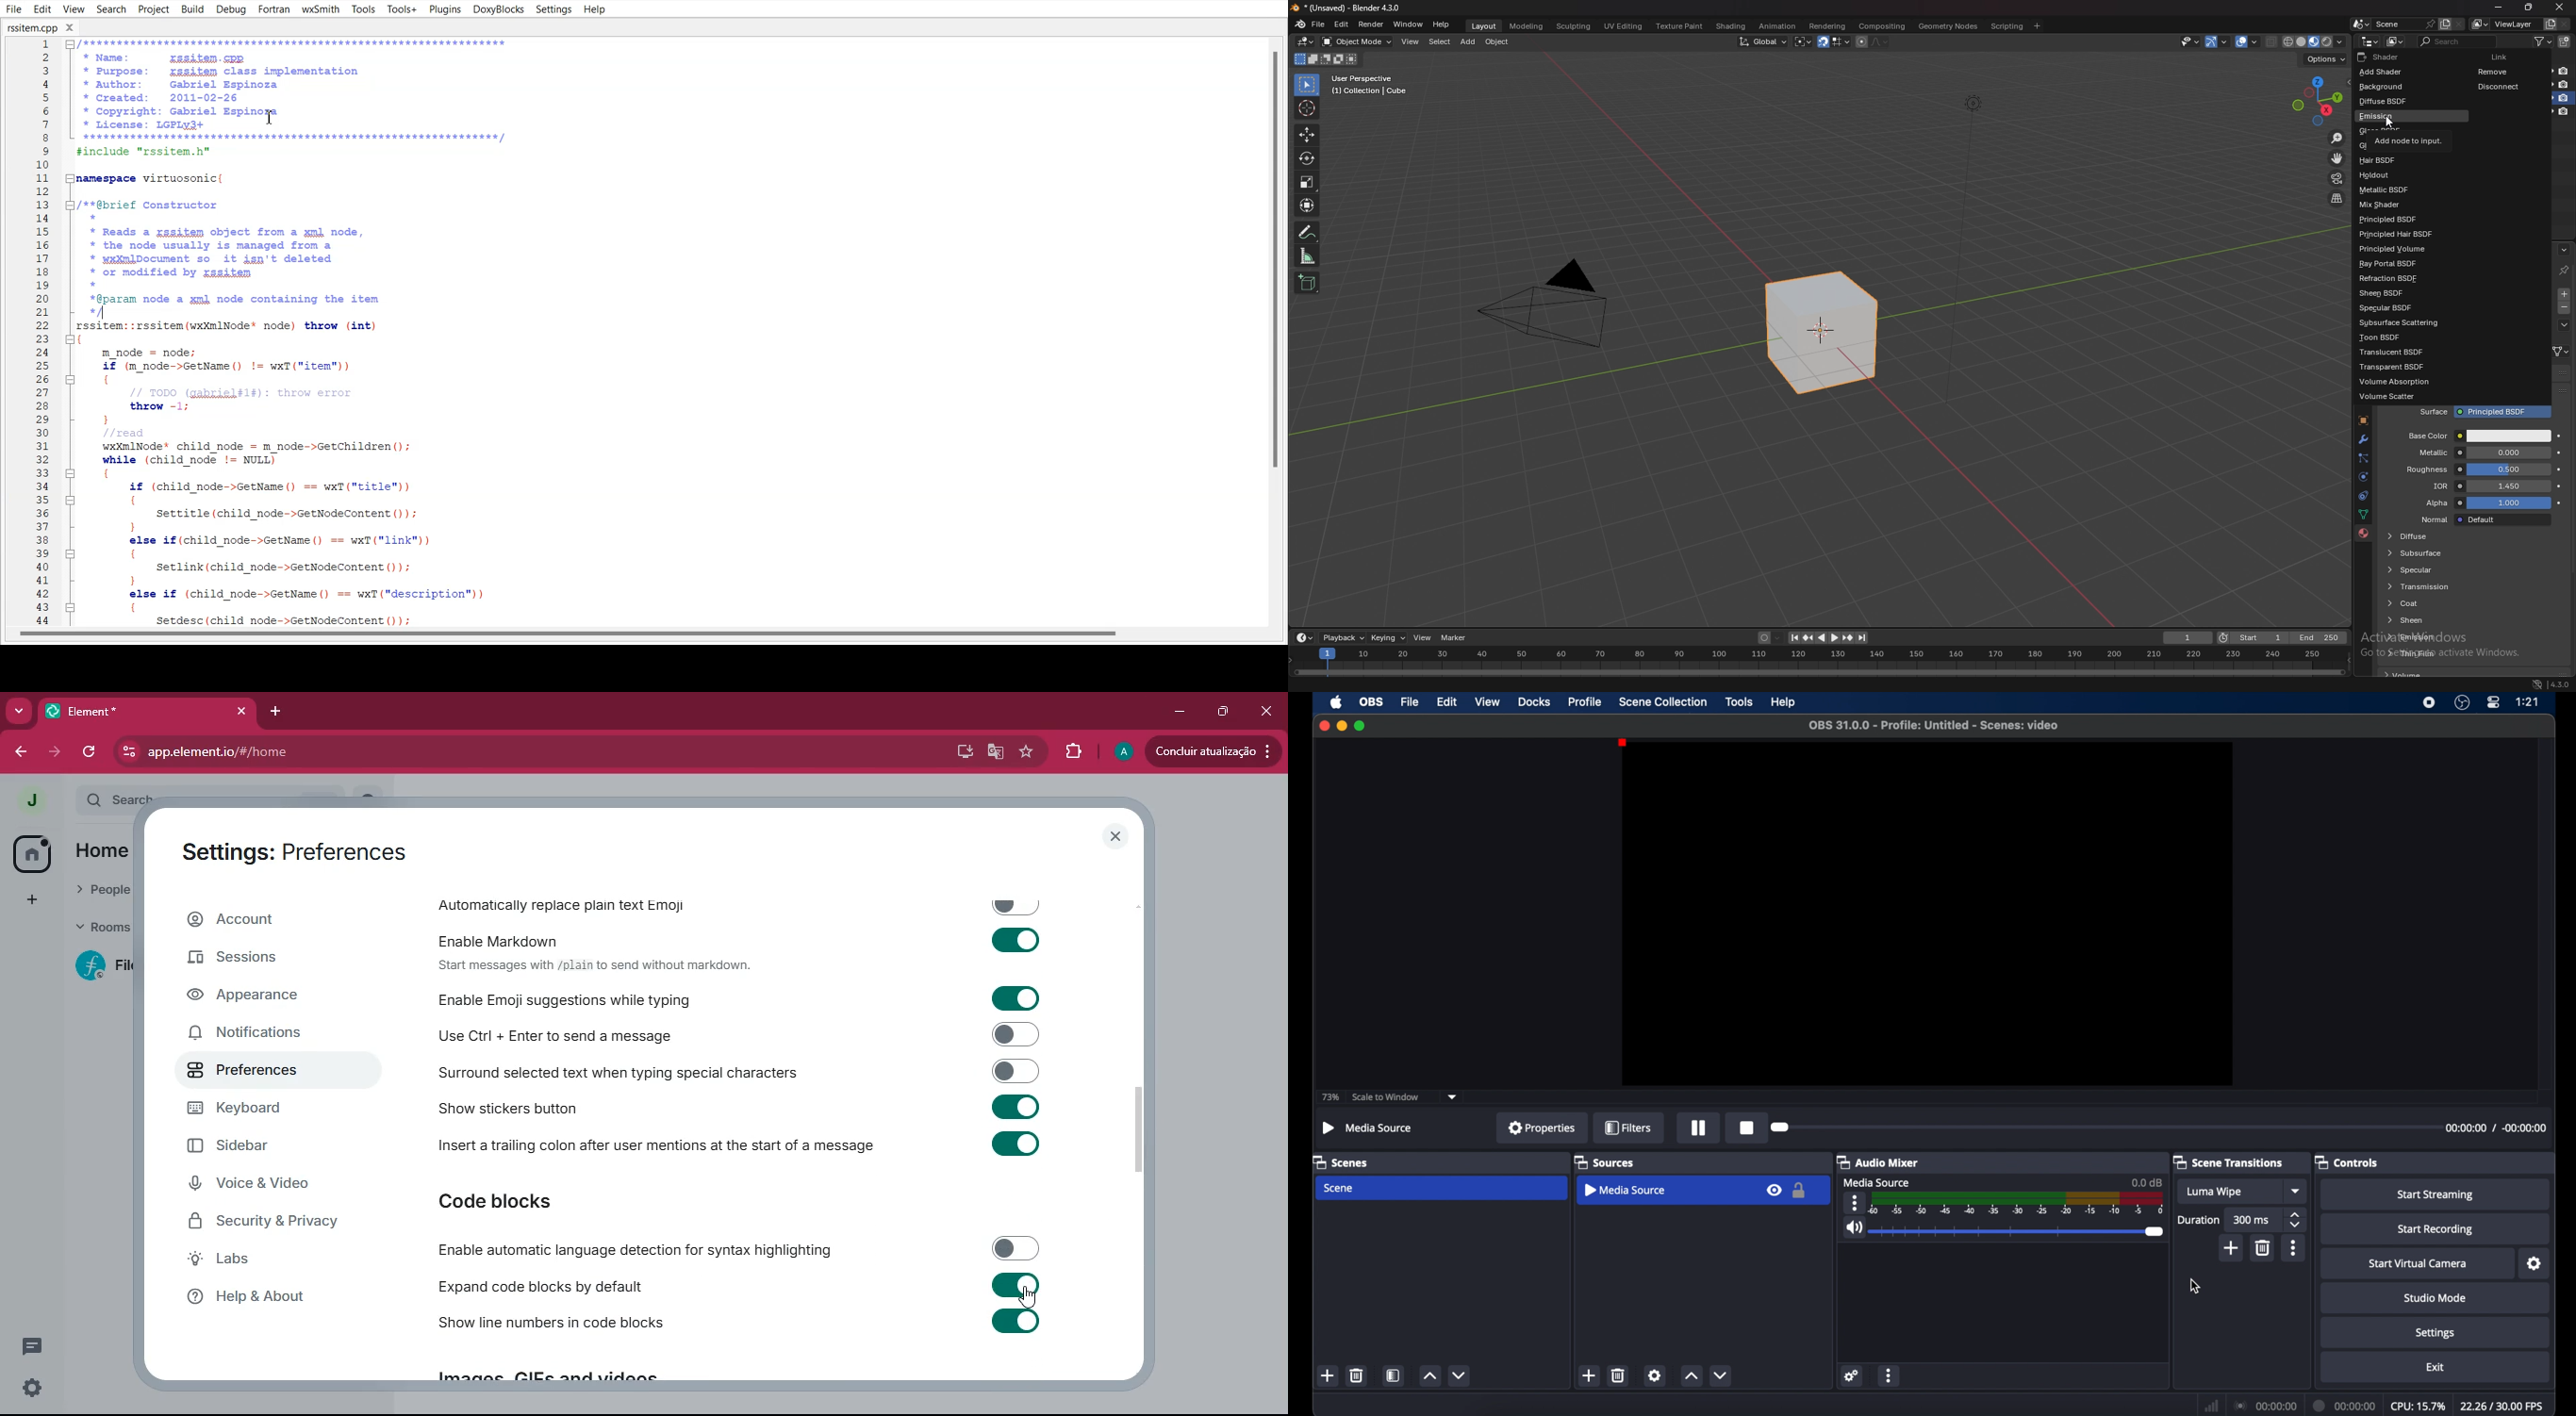 The width and height of the screenshot is (2576, 1428). Describe the element at coordinates (1306, 135) in the screenshot. I see `move` at that location.